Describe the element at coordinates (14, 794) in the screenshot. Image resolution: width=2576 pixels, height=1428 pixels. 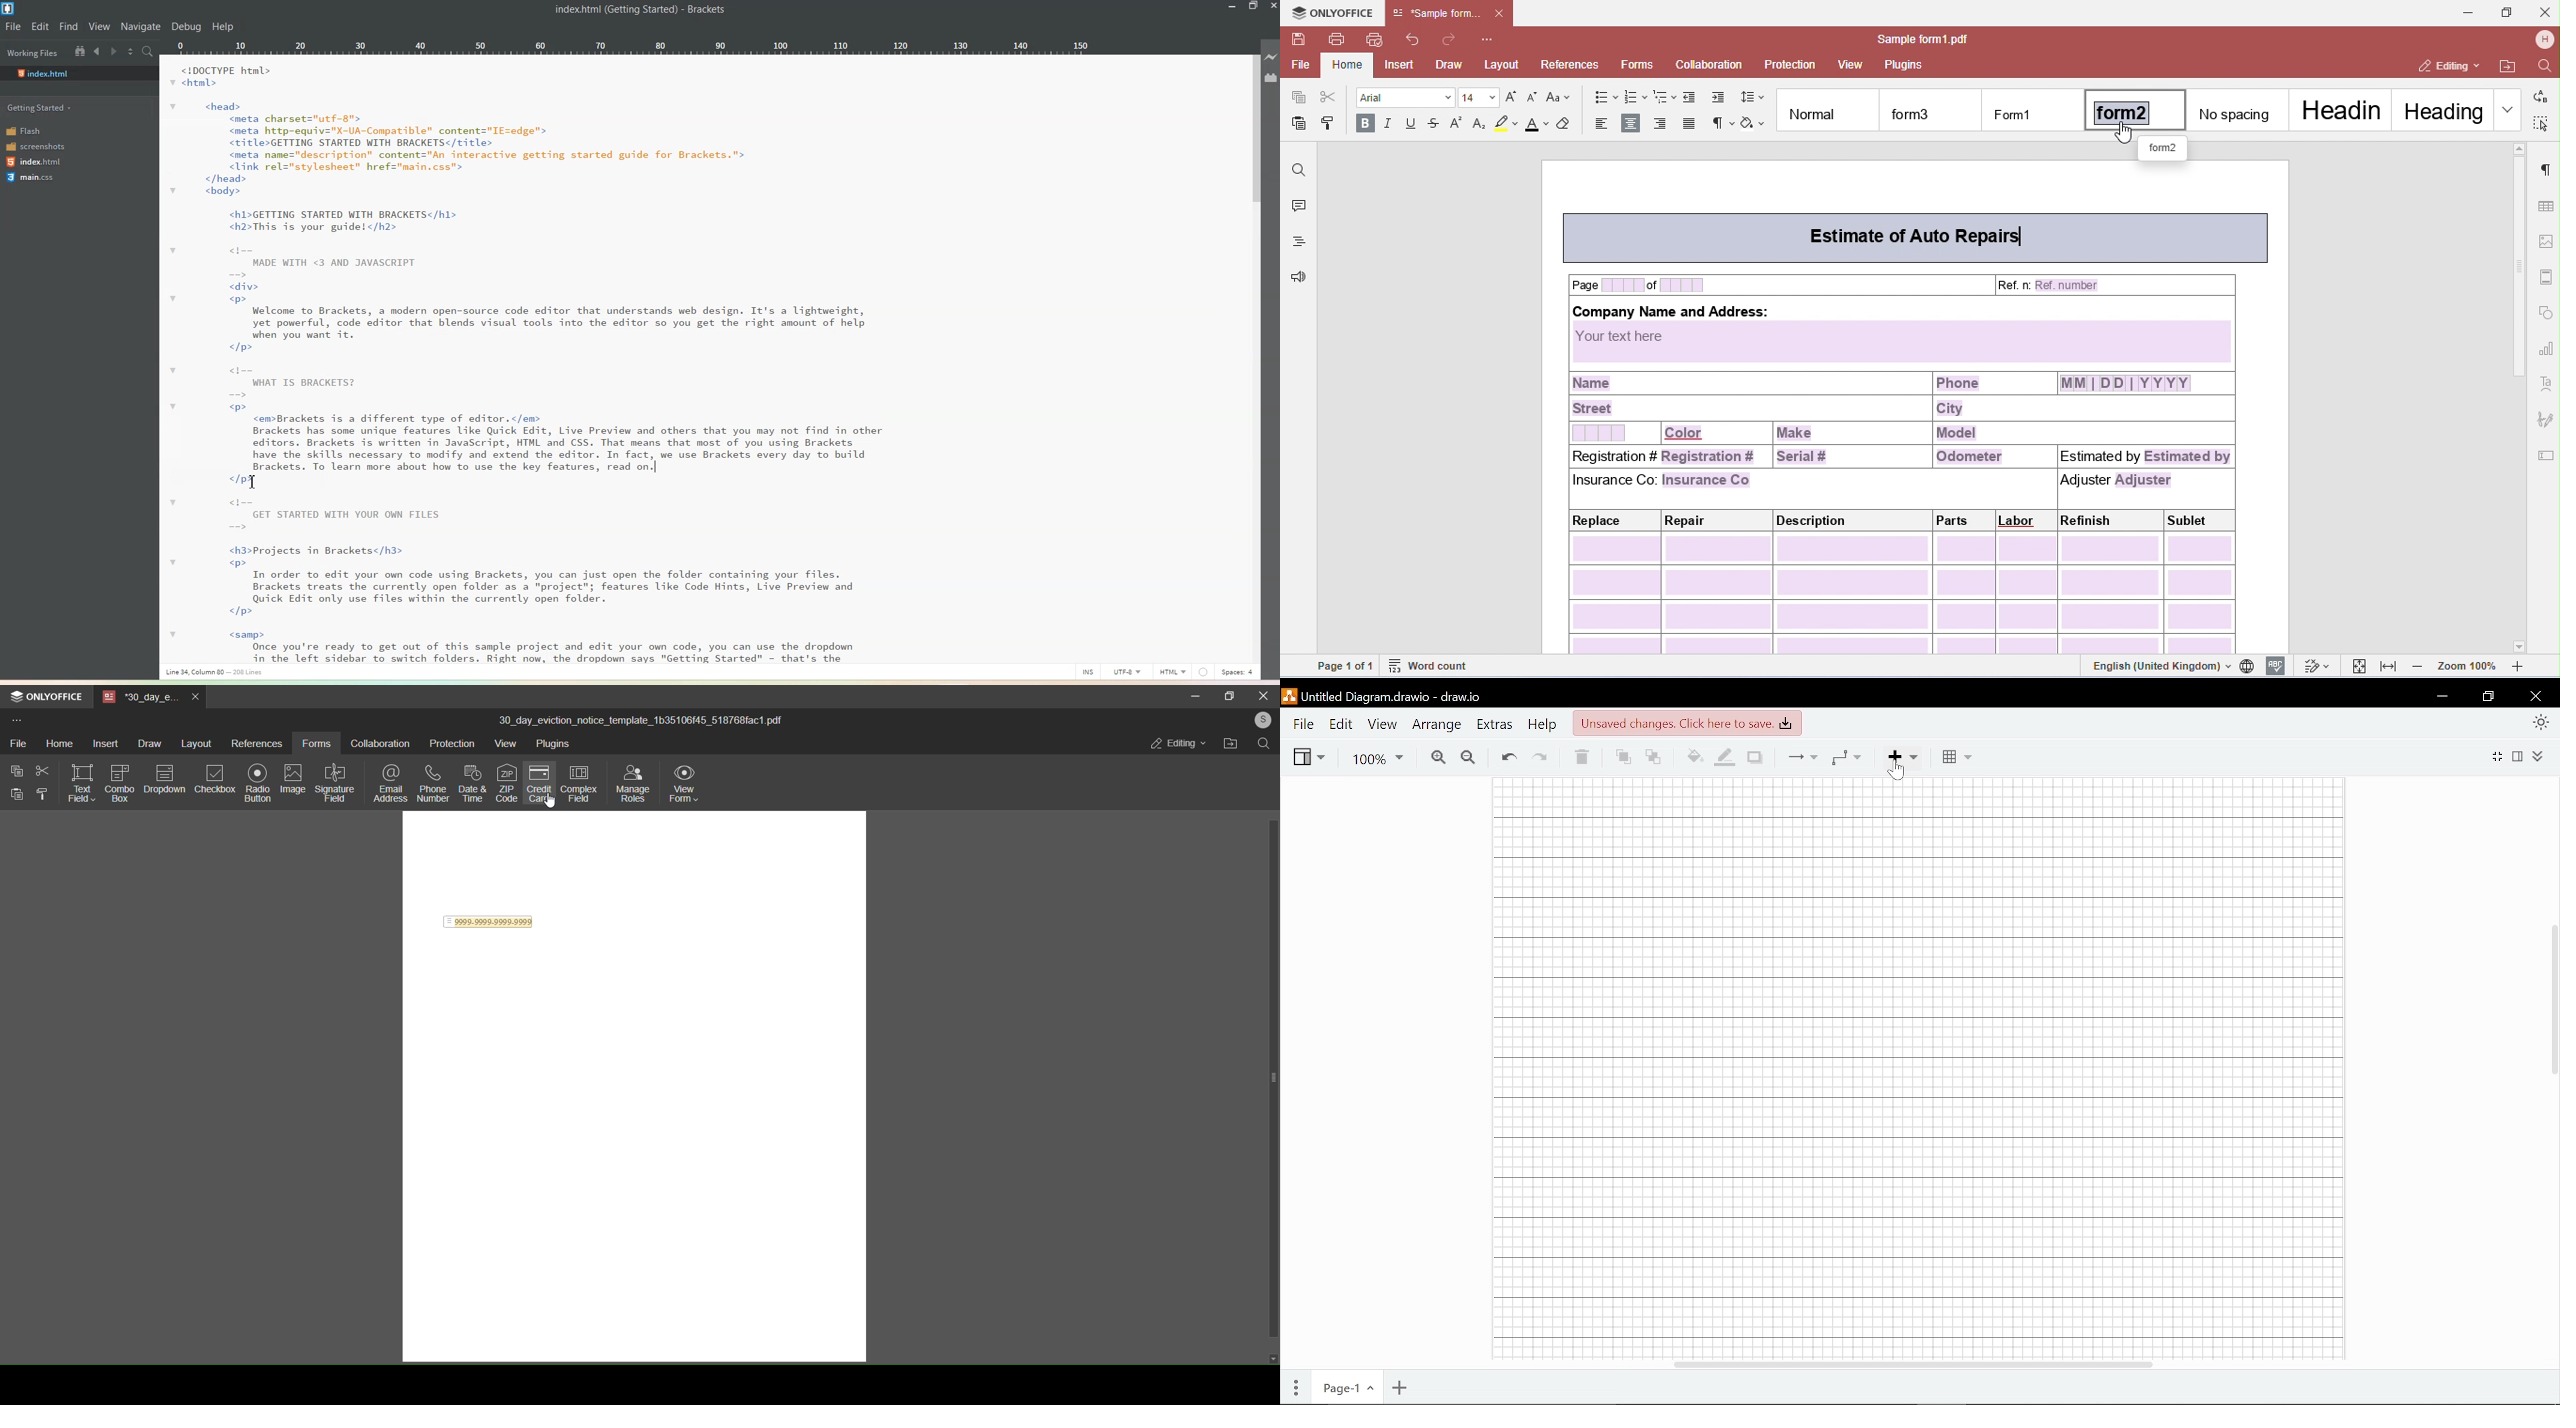
I see `paste` at that location.